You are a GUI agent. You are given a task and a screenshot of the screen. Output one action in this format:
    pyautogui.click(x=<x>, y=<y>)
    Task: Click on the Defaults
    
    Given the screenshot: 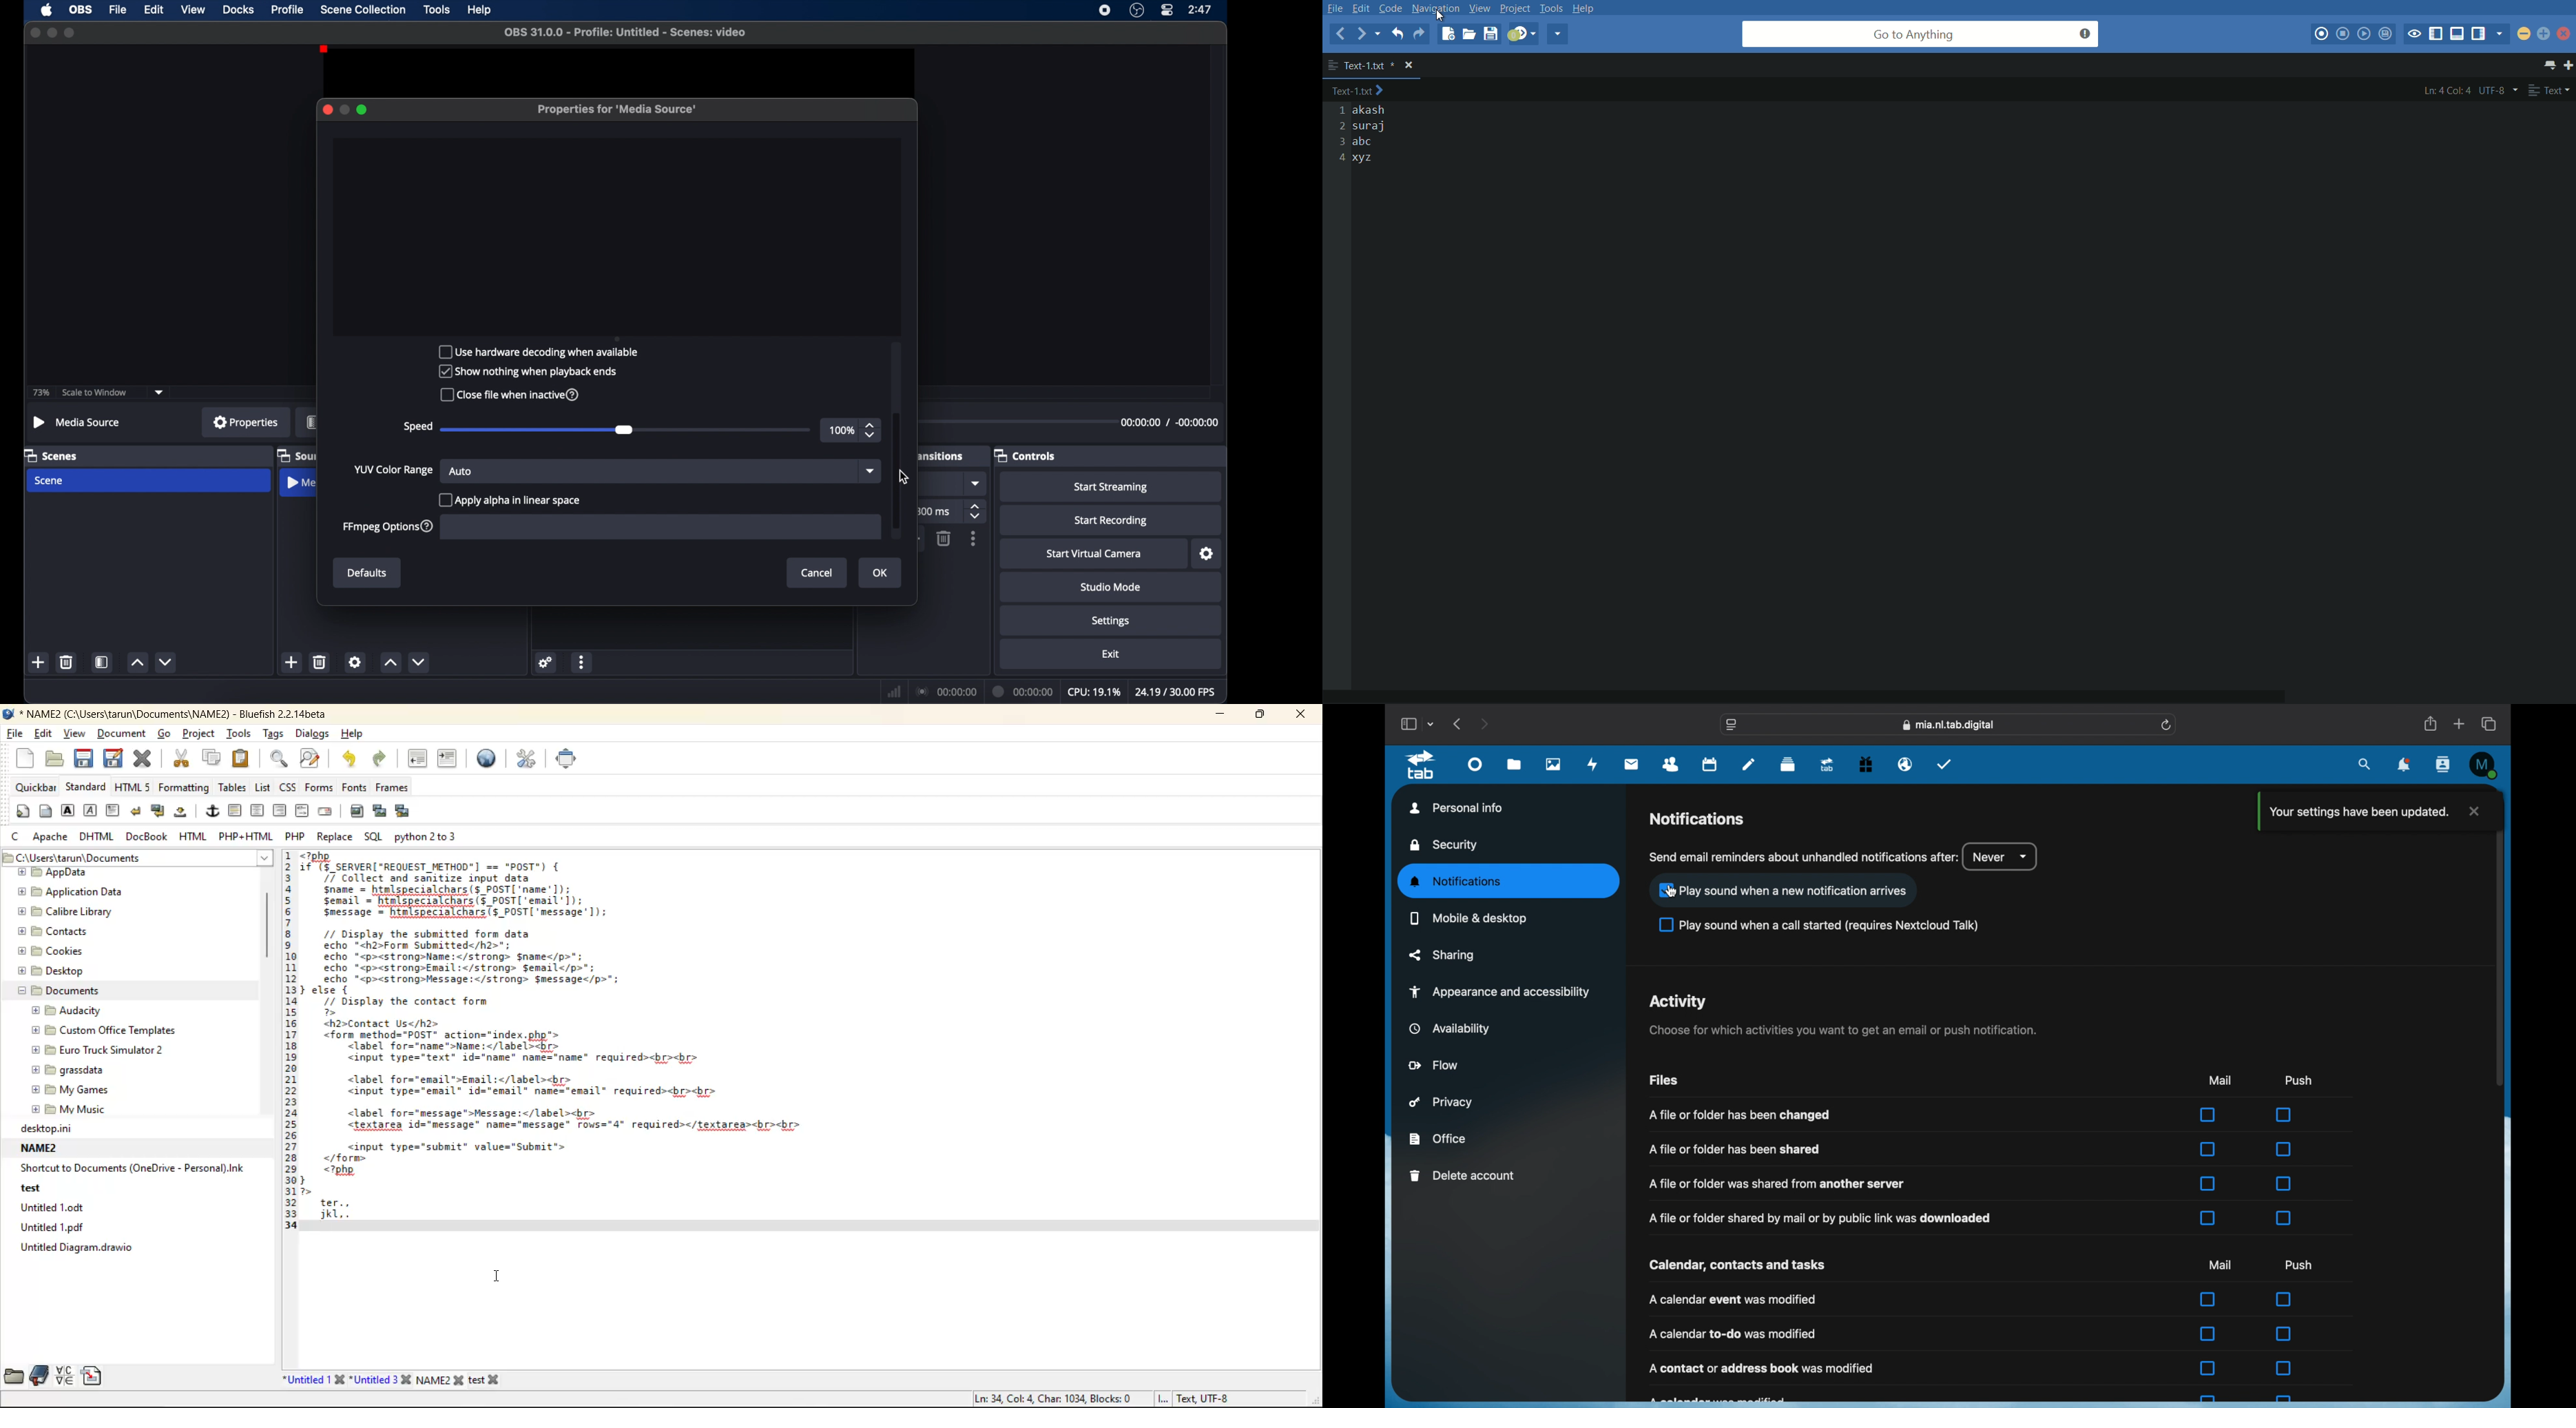 What is the action you would take?
    pyautogui.click(x=368, y=573)
    